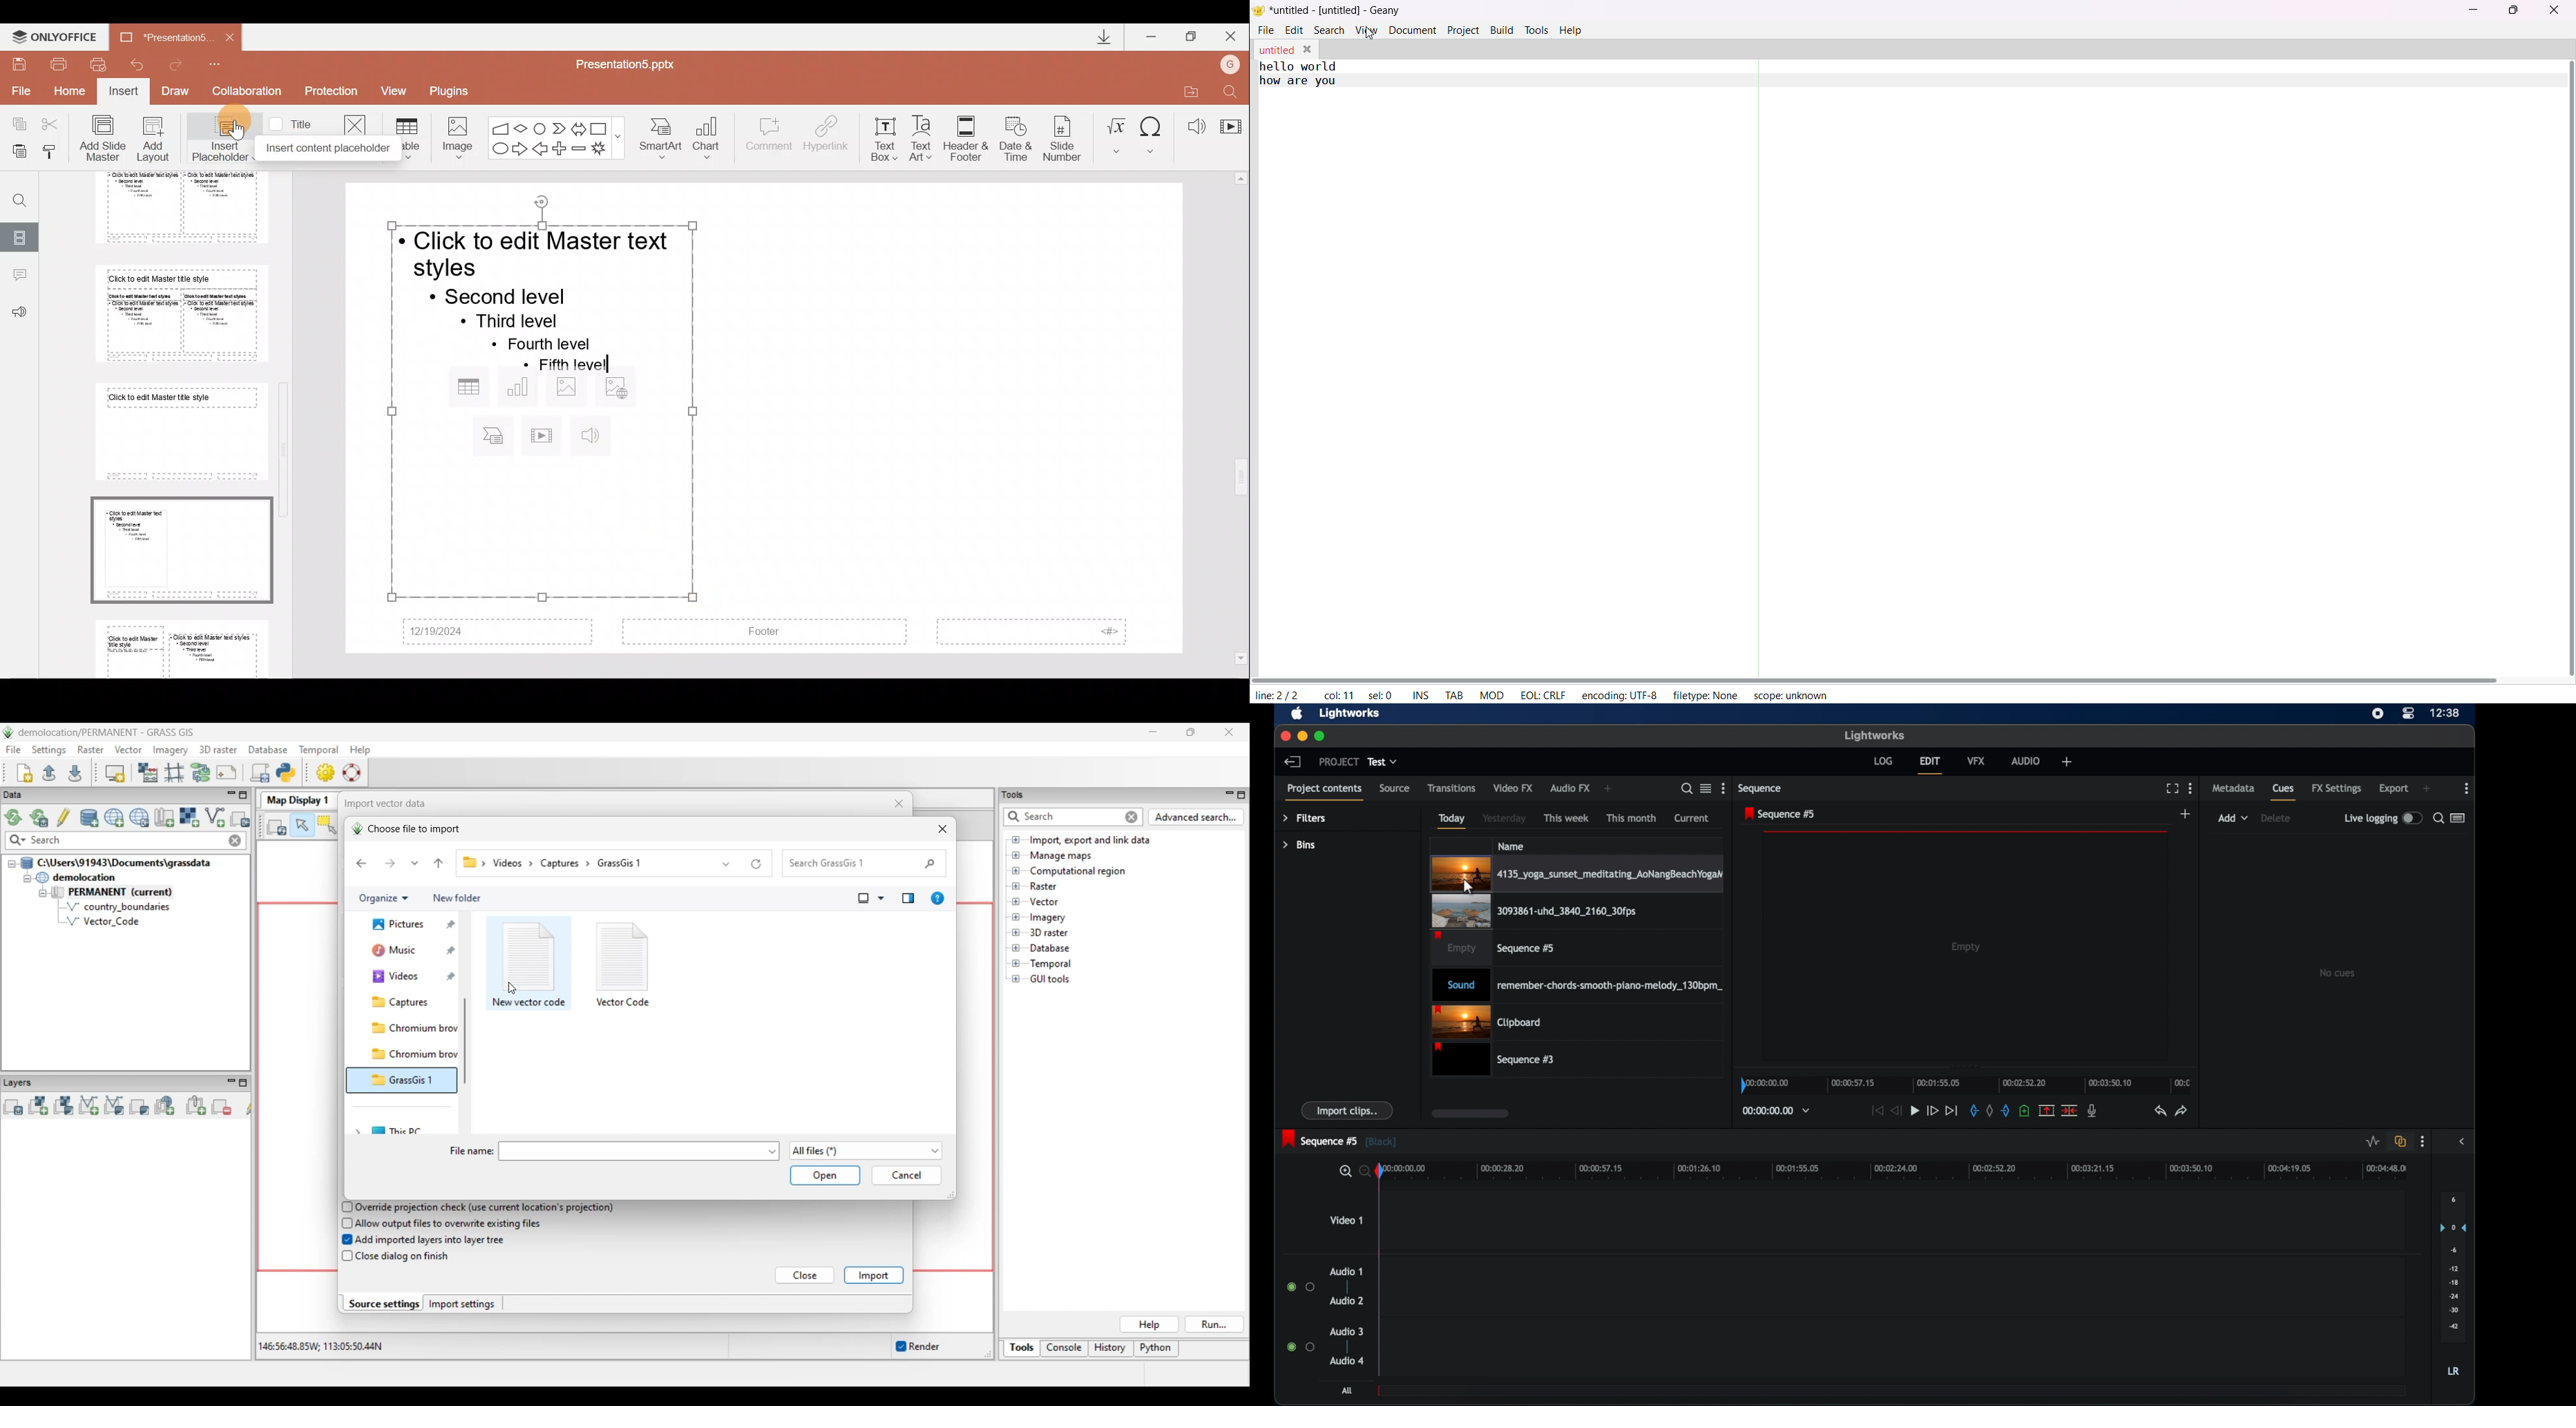  Describe the element at coordinates (409, 137) in the screenshot. I see `Table` at that location.